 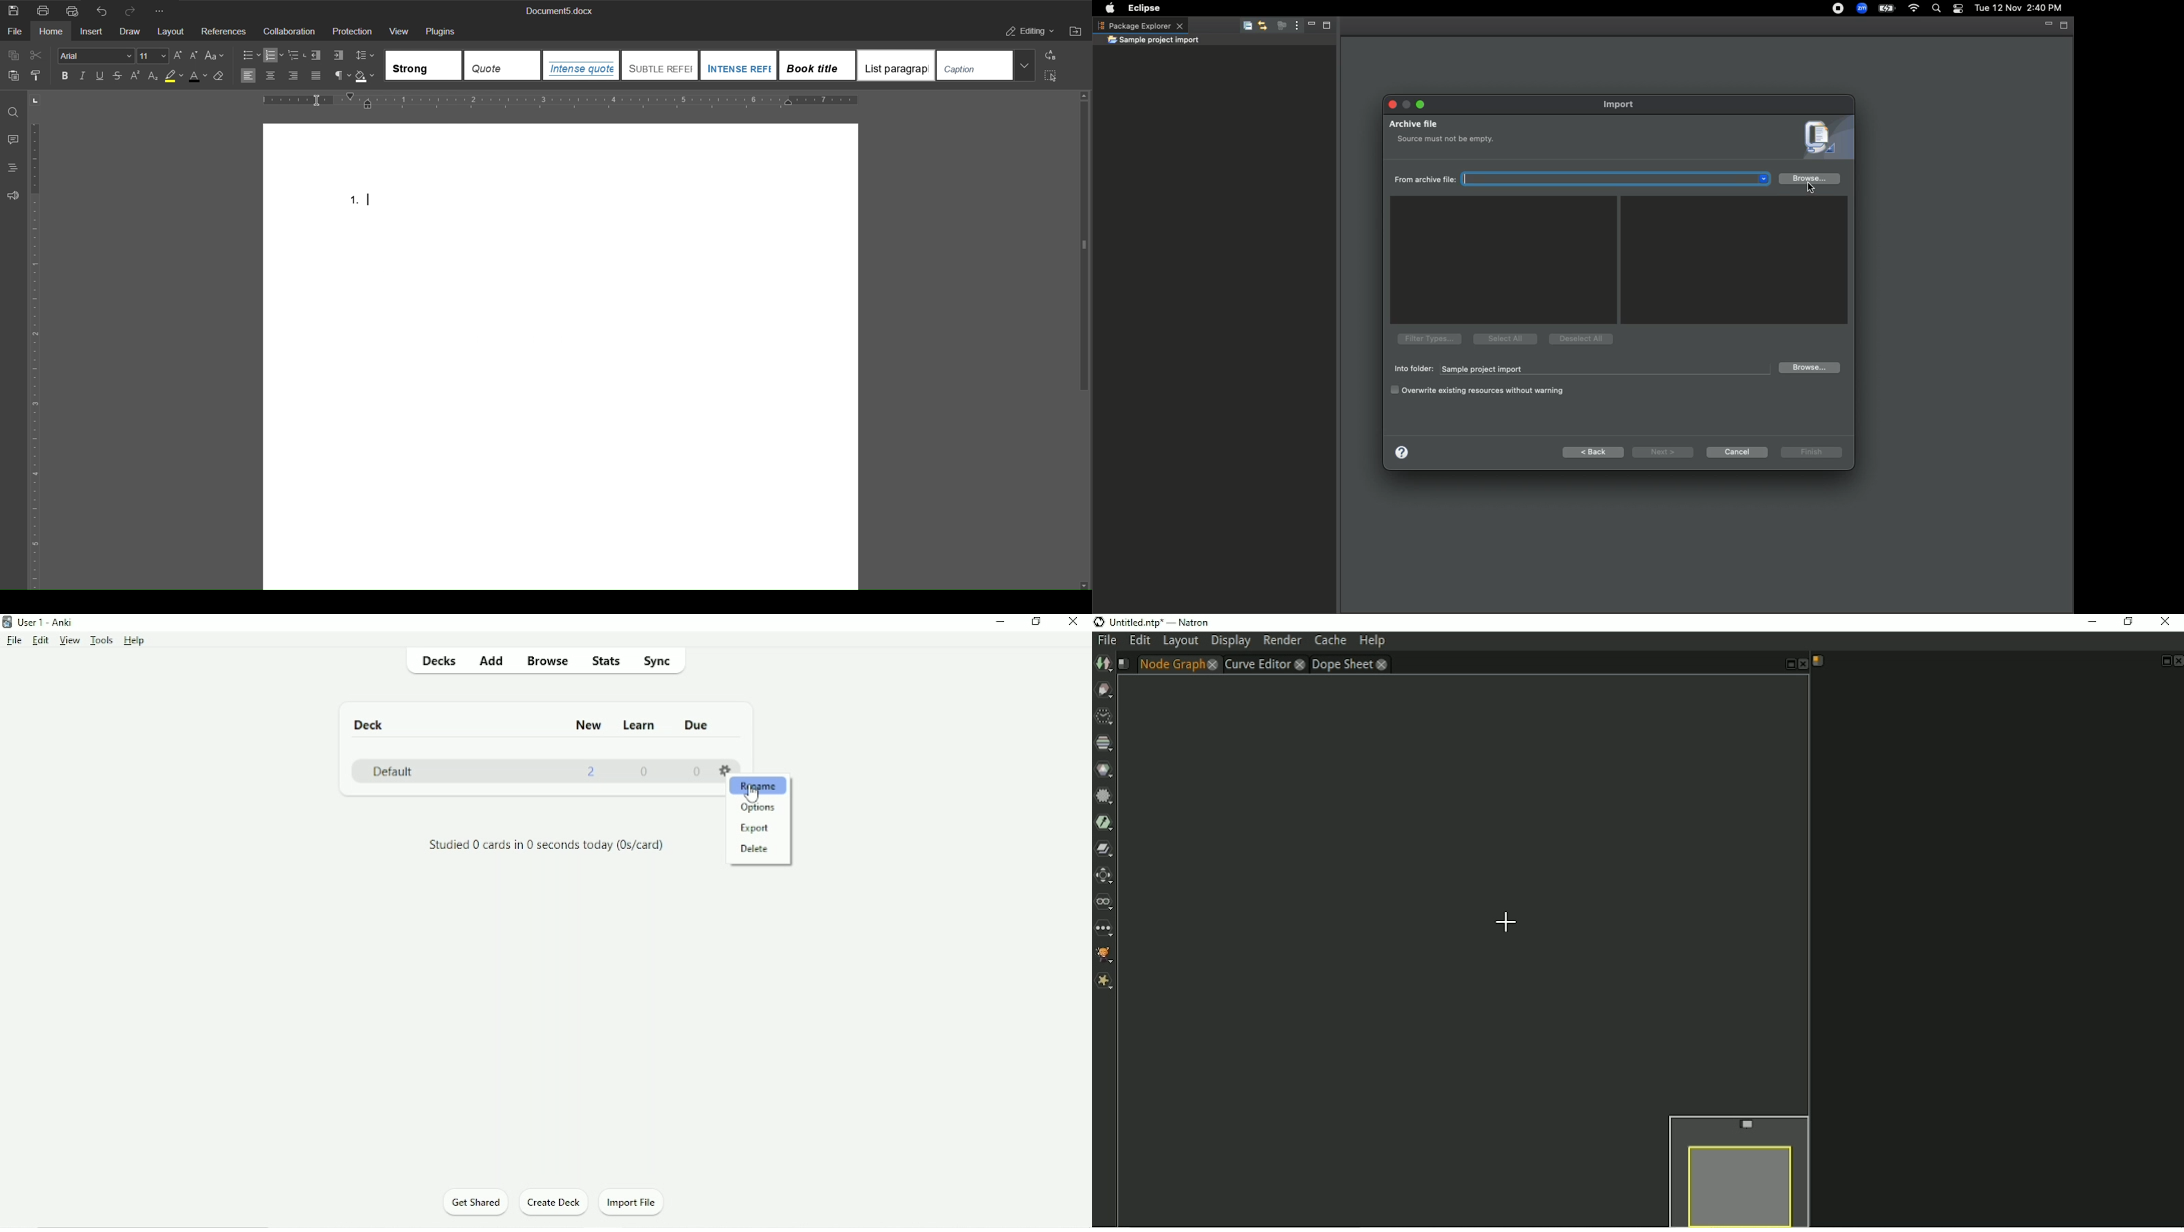 What do you see at coordinates (1390, 105) in the screenshot?
I see `close` at bounding box center [1390, 105].